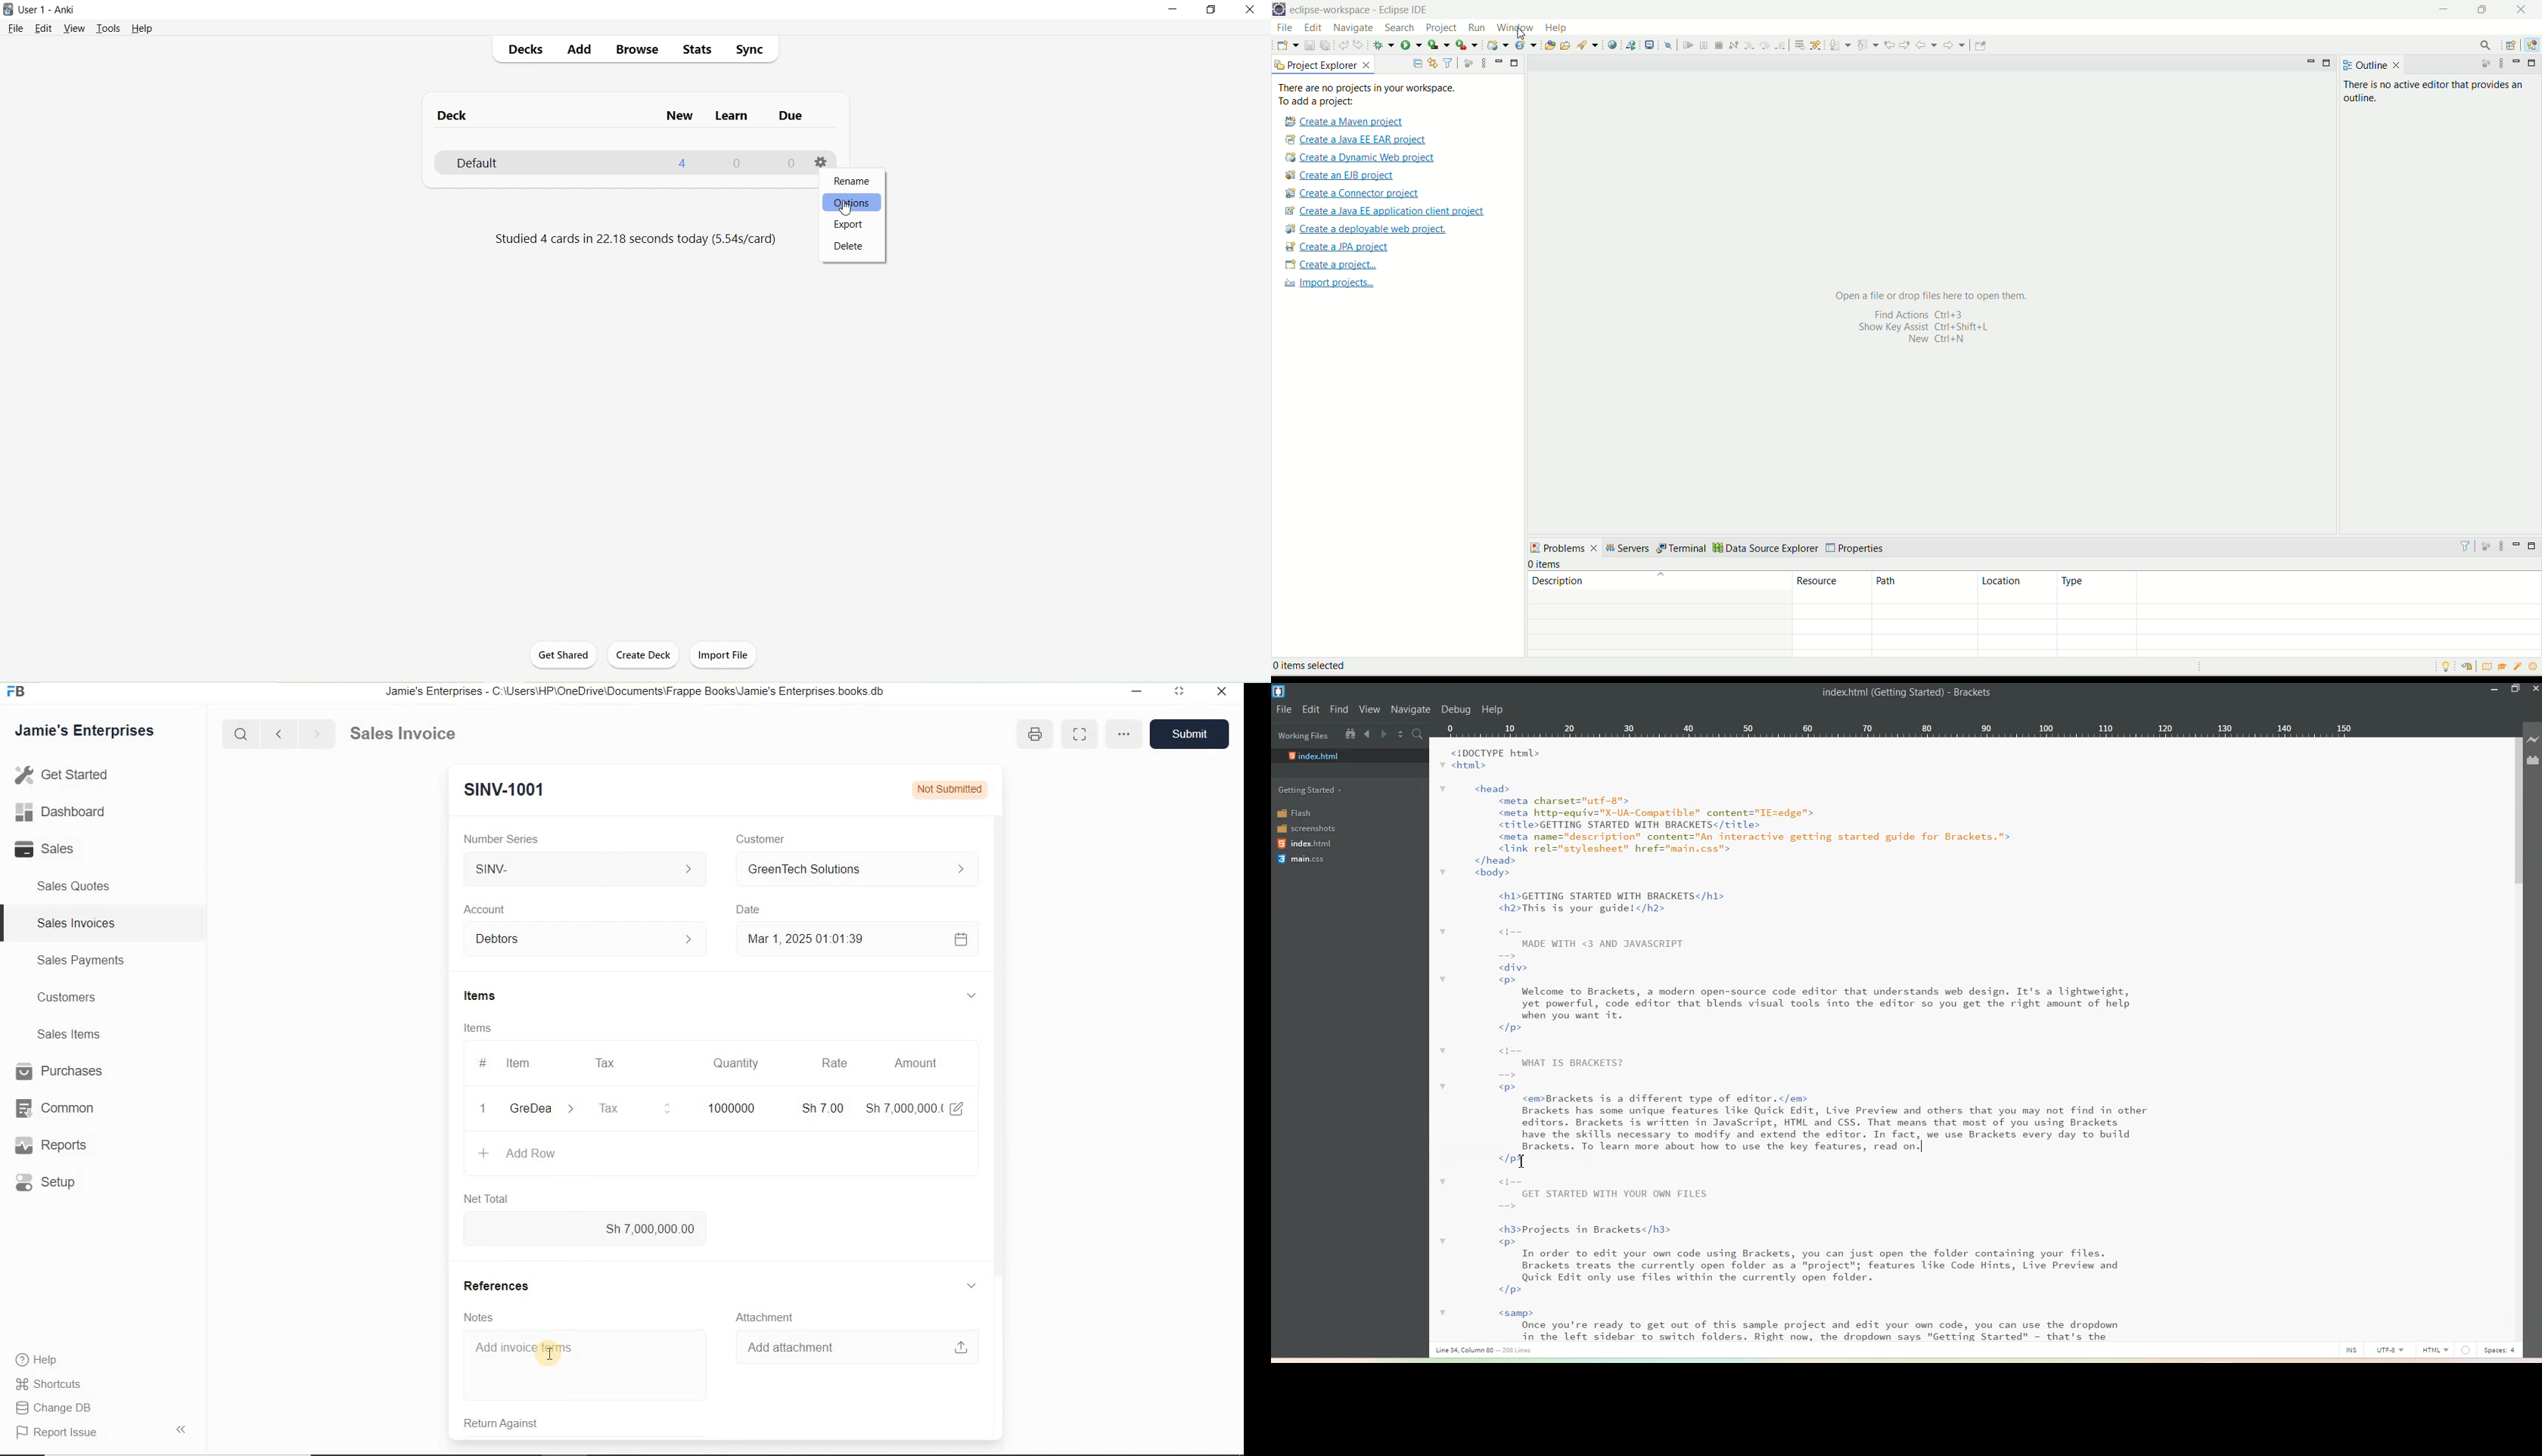  Describe the element at coordinates (1402, 735) in the screenshot. I see `Split editor vertically and horizontally` at that location.